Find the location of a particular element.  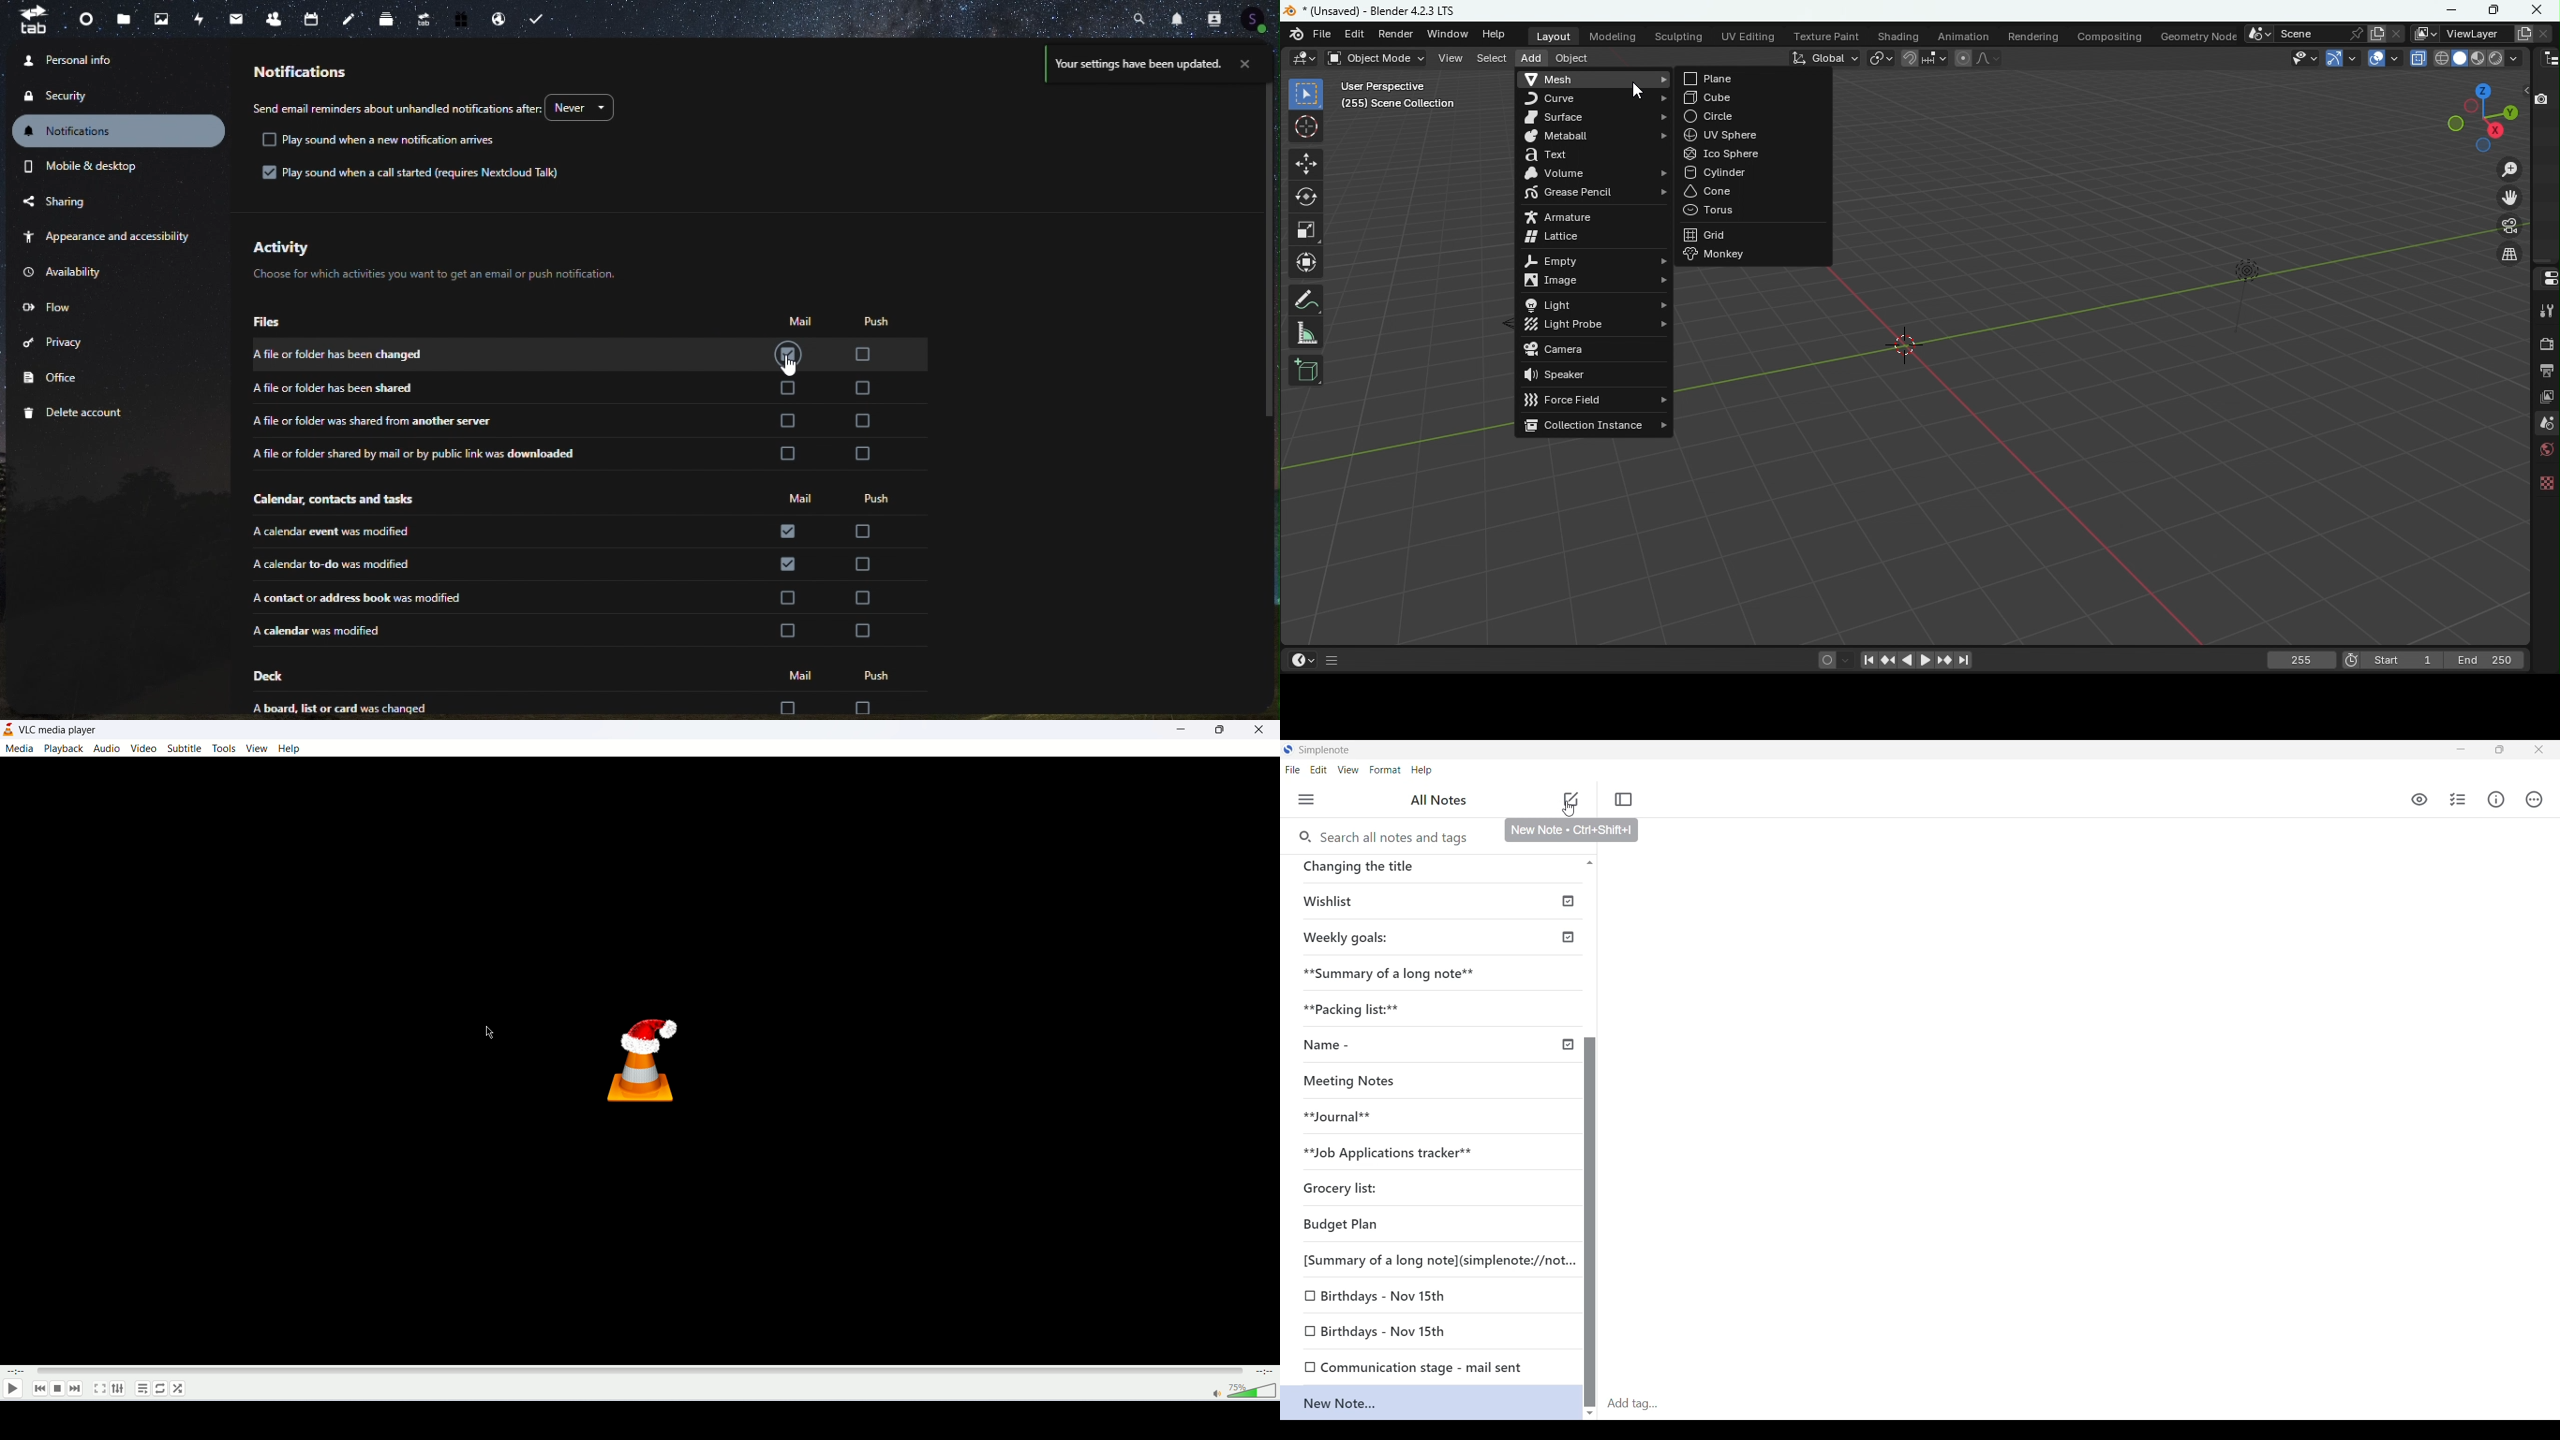

check box is located at coordinates (862, 388).